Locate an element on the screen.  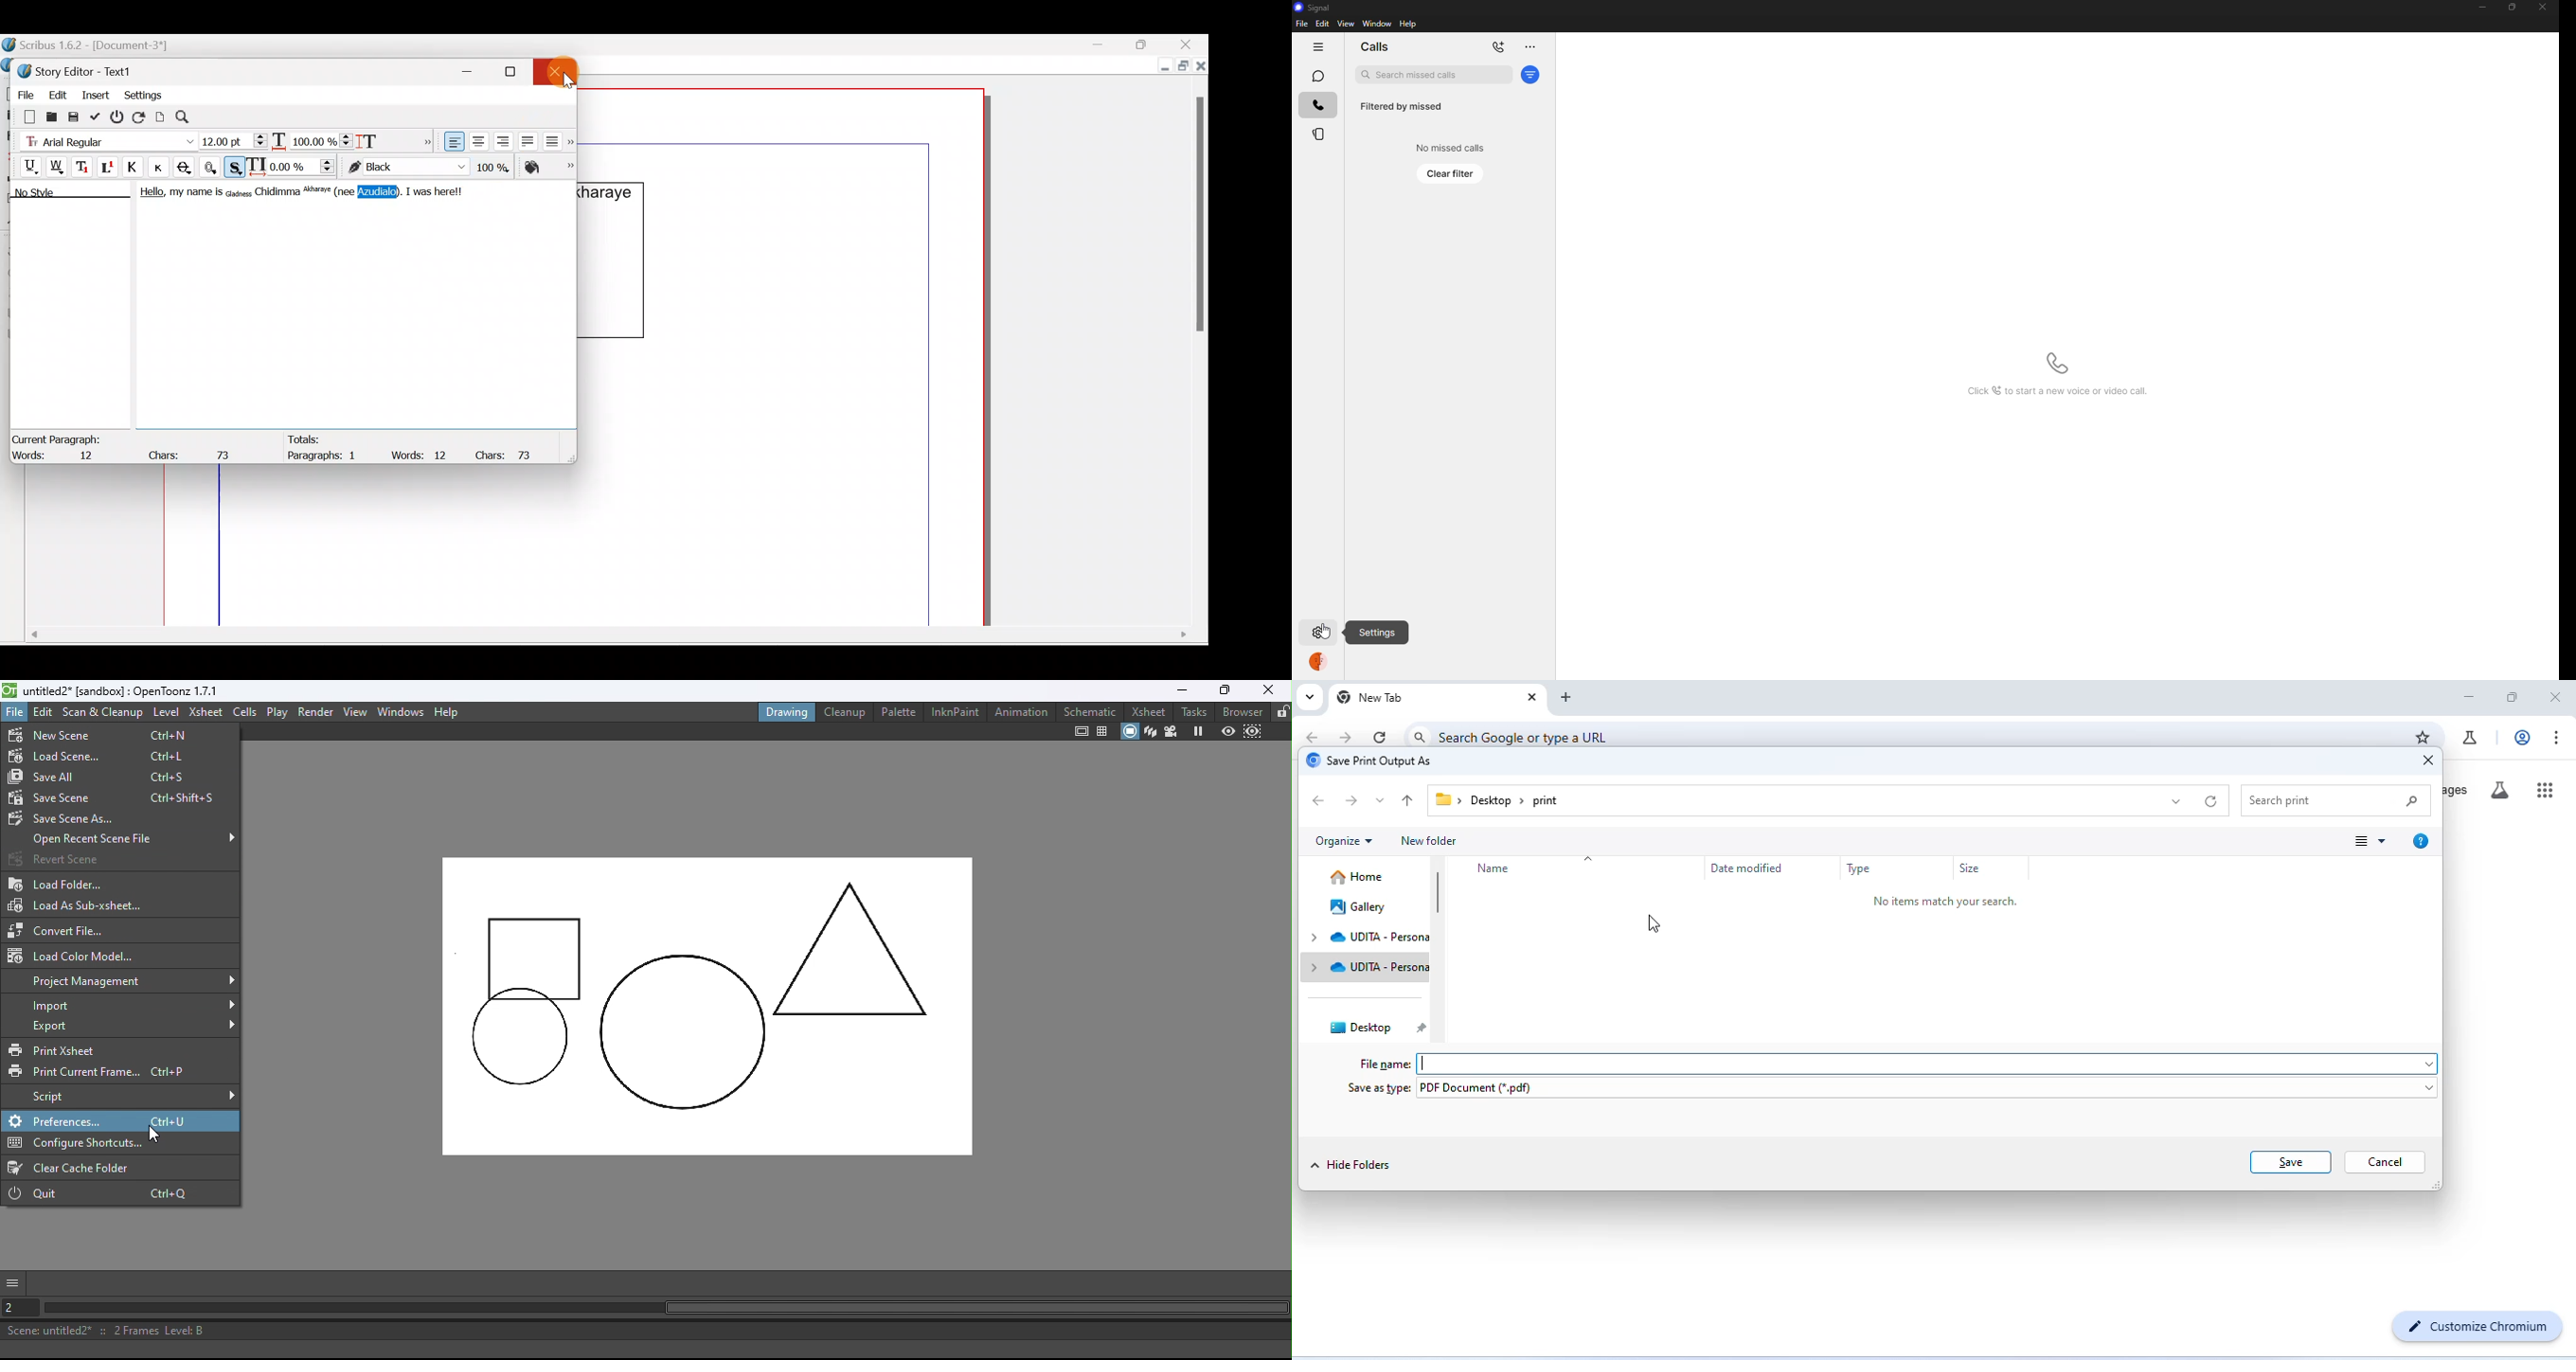
Save scene As is located at coordinates (102, 818).